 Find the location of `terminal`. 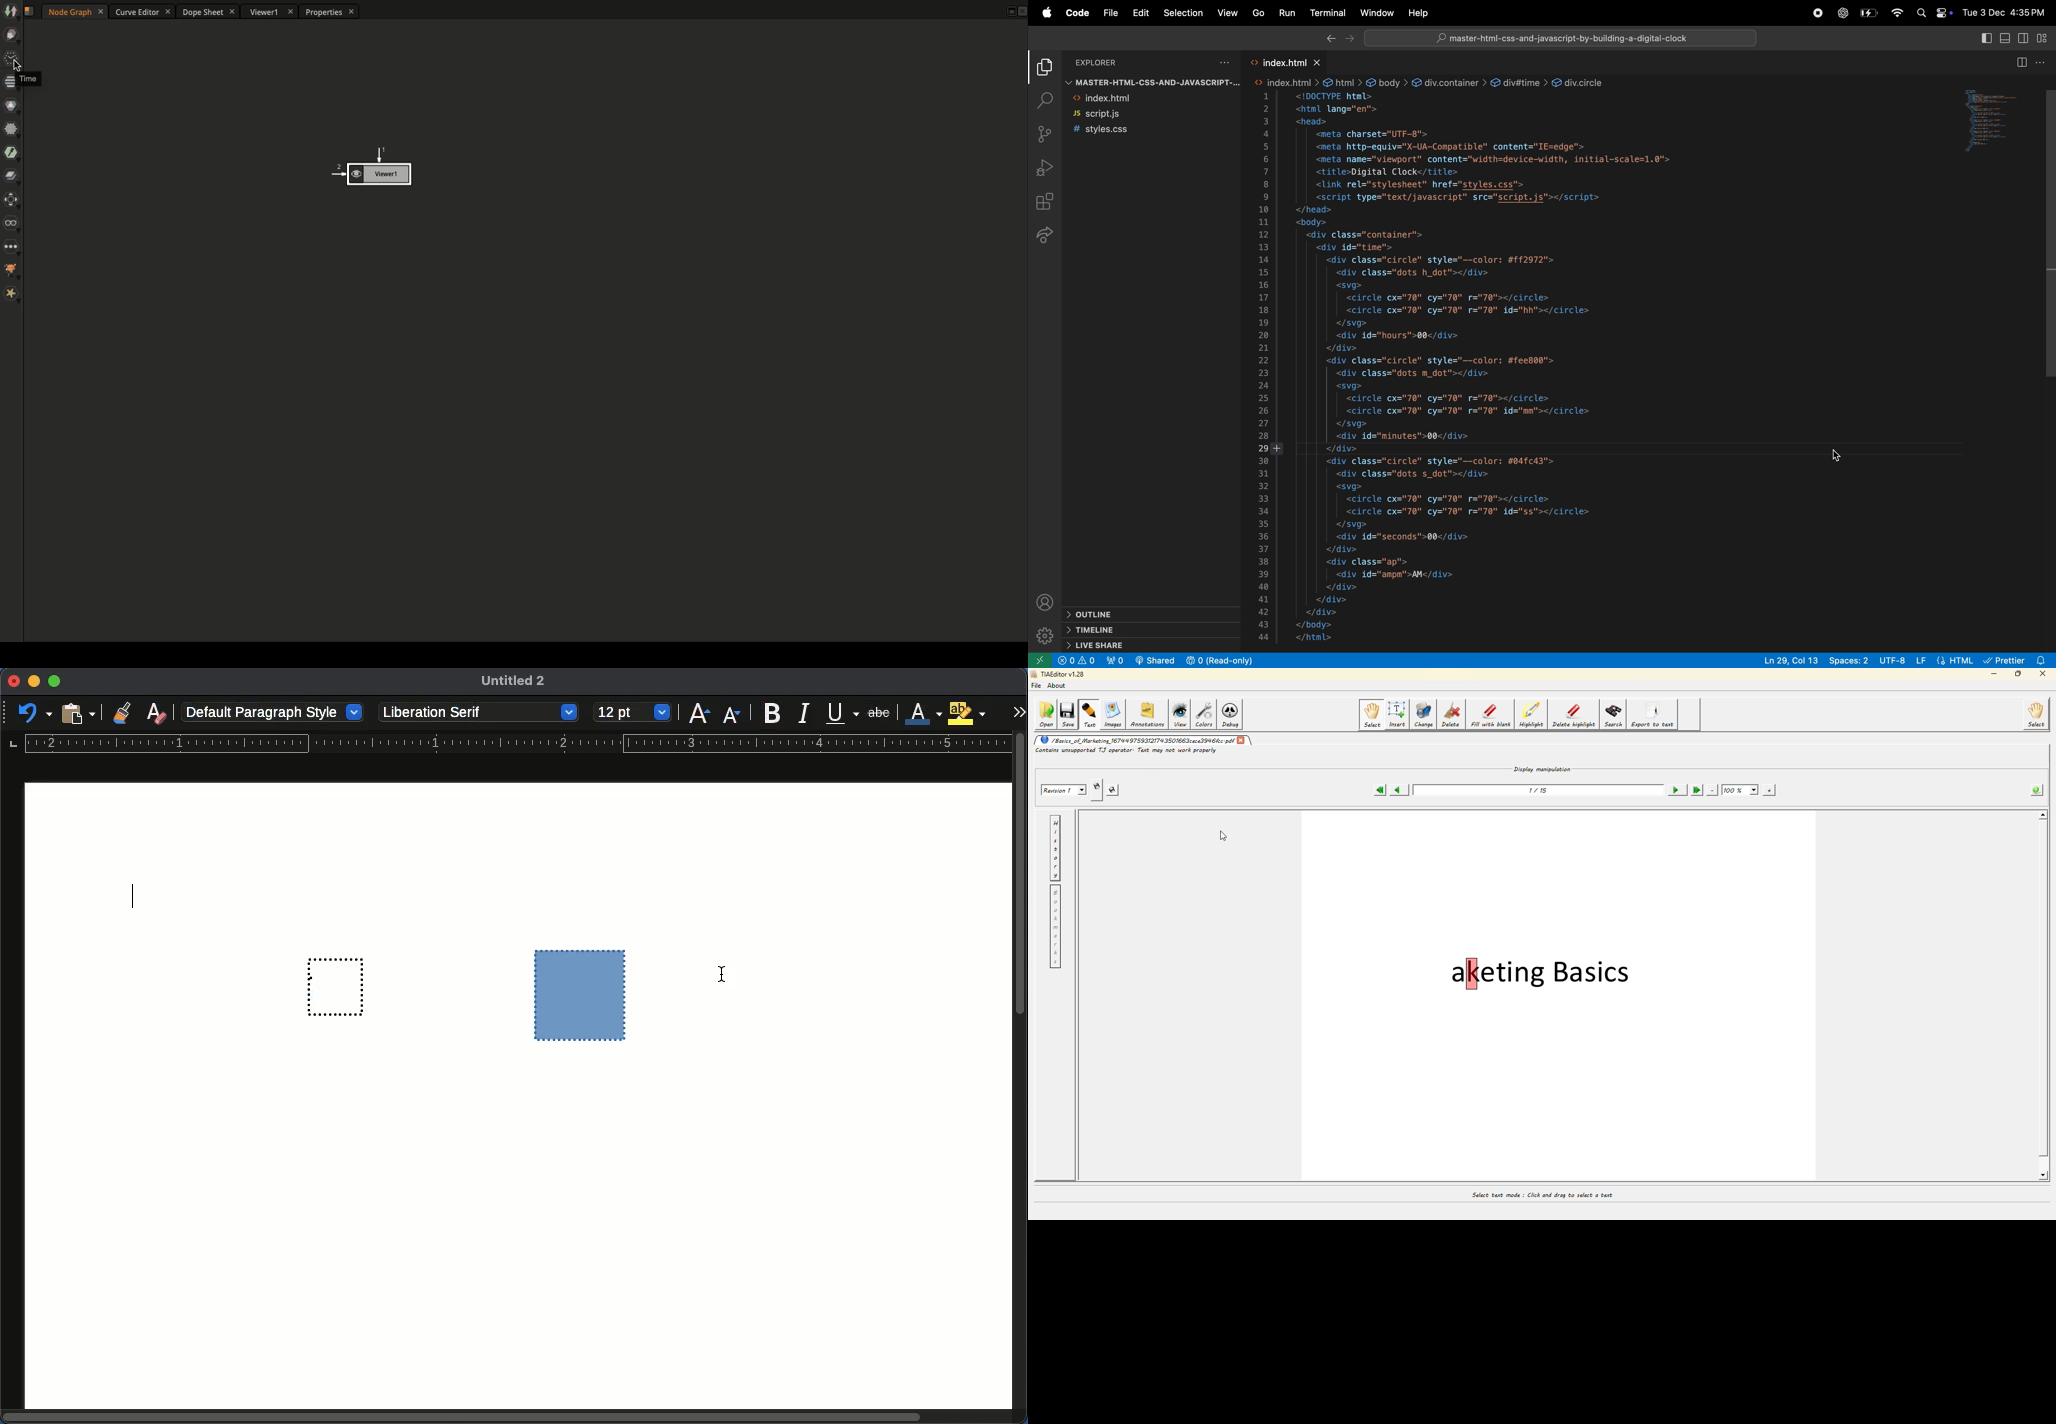

terminal is located at coordinates (1328, 13).